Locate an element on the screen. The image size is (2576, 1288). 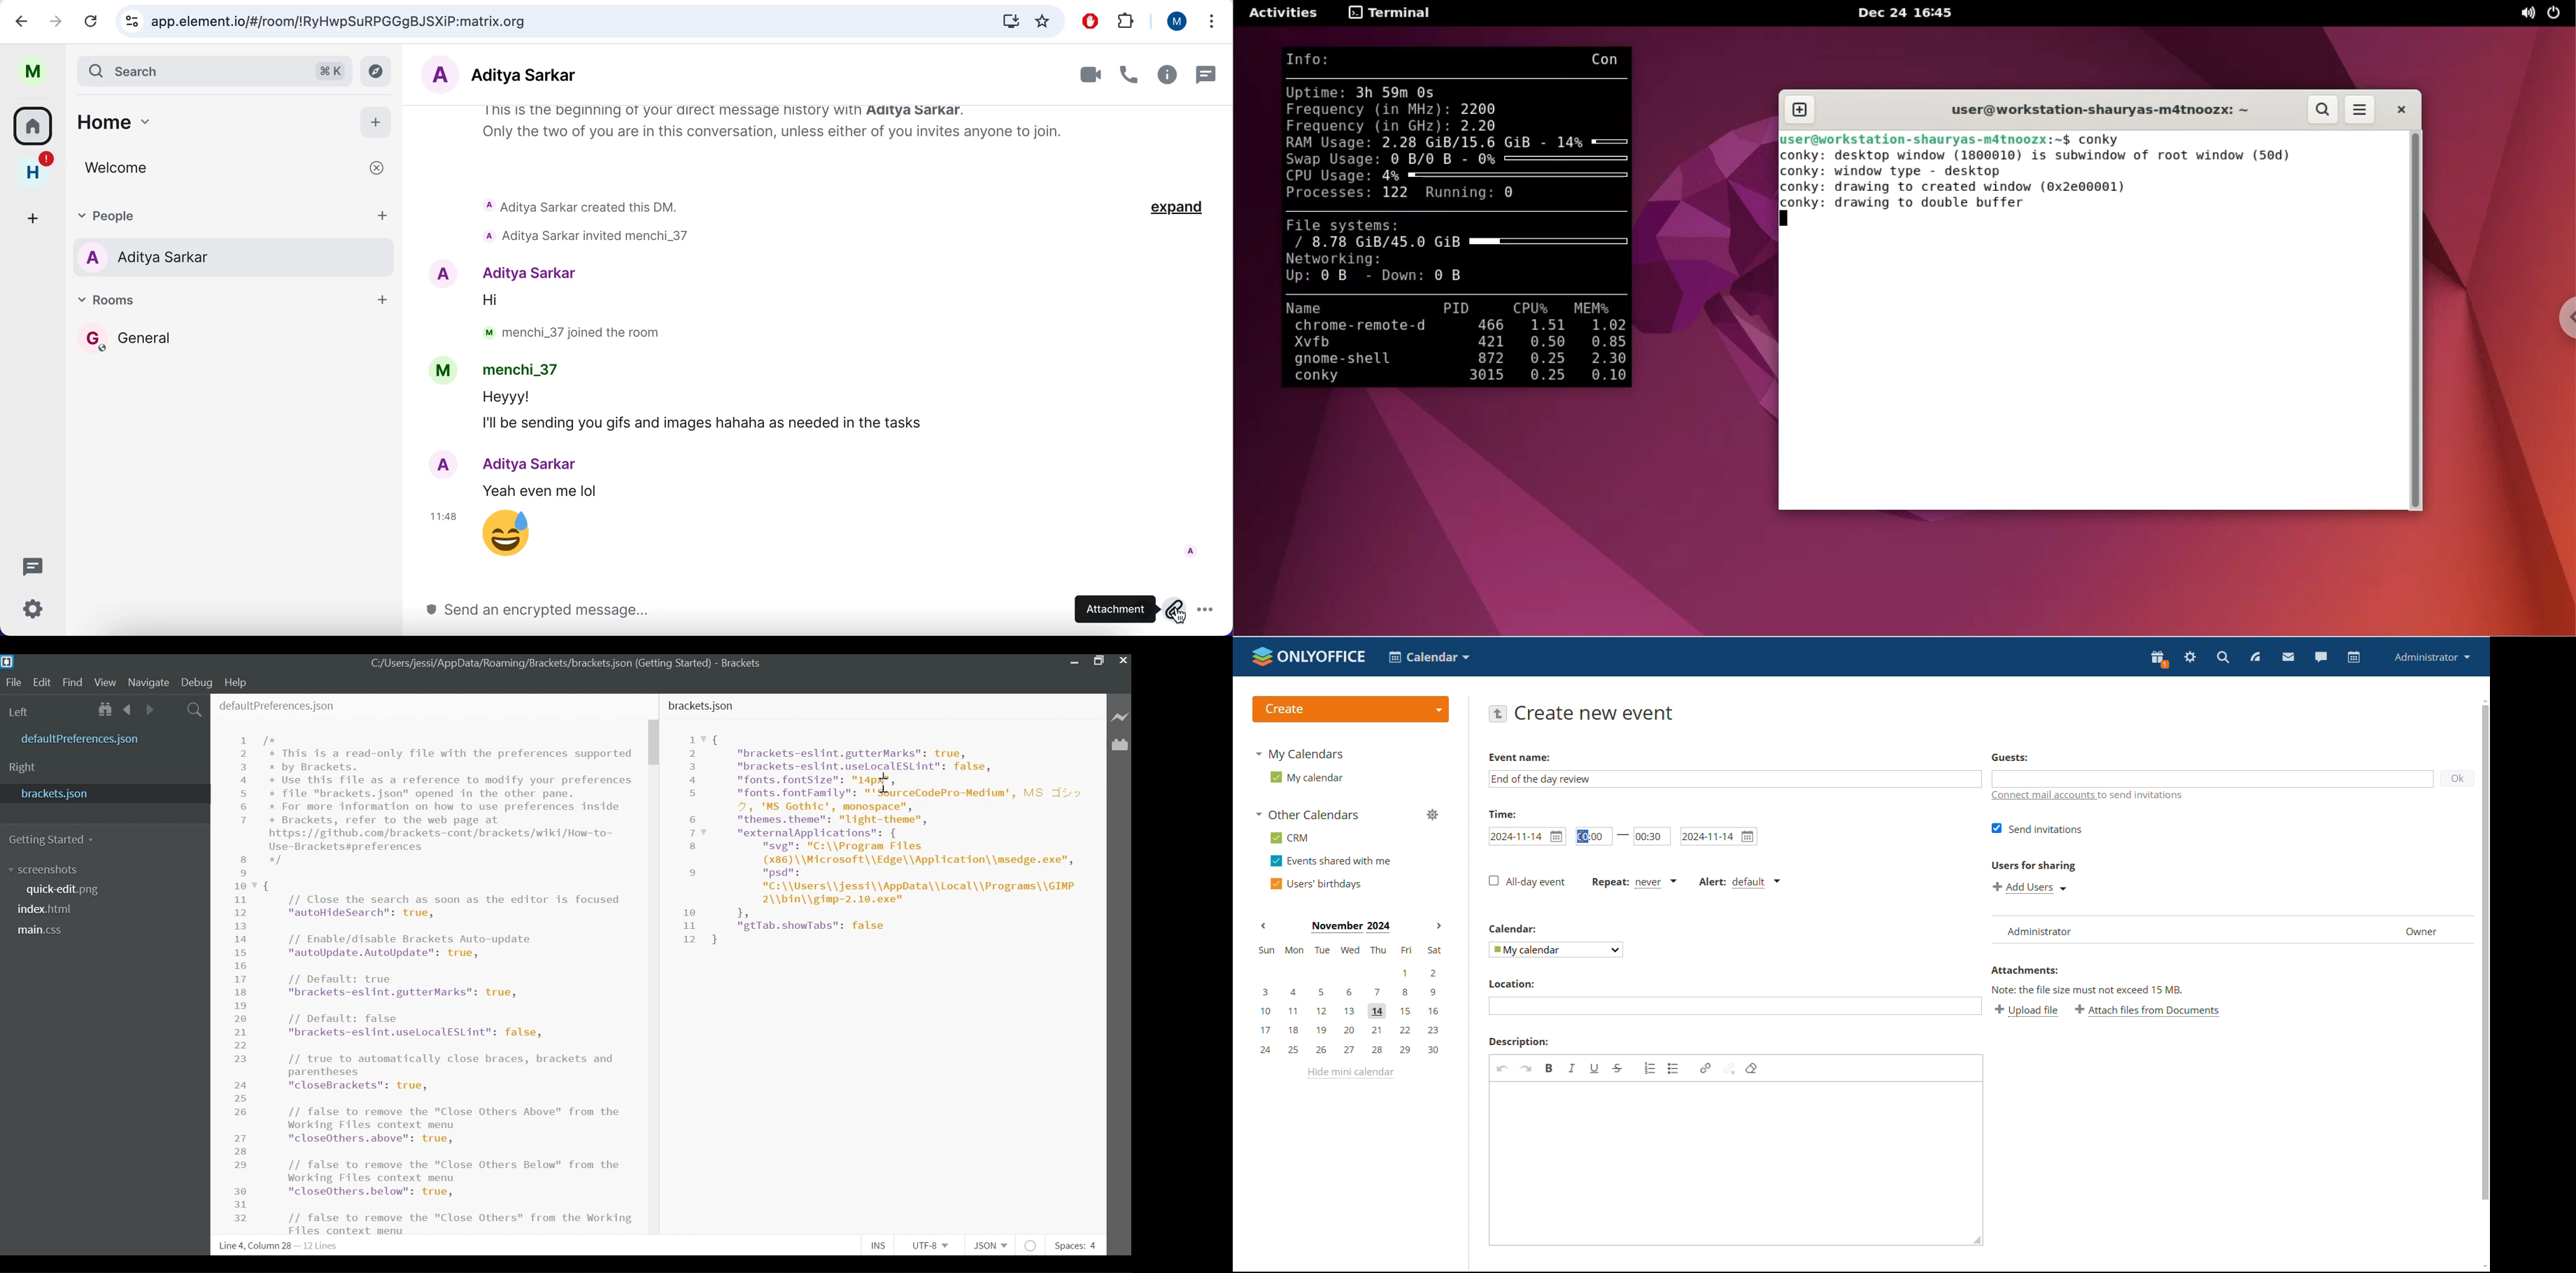
Debug is located at coordinates (197, 682).